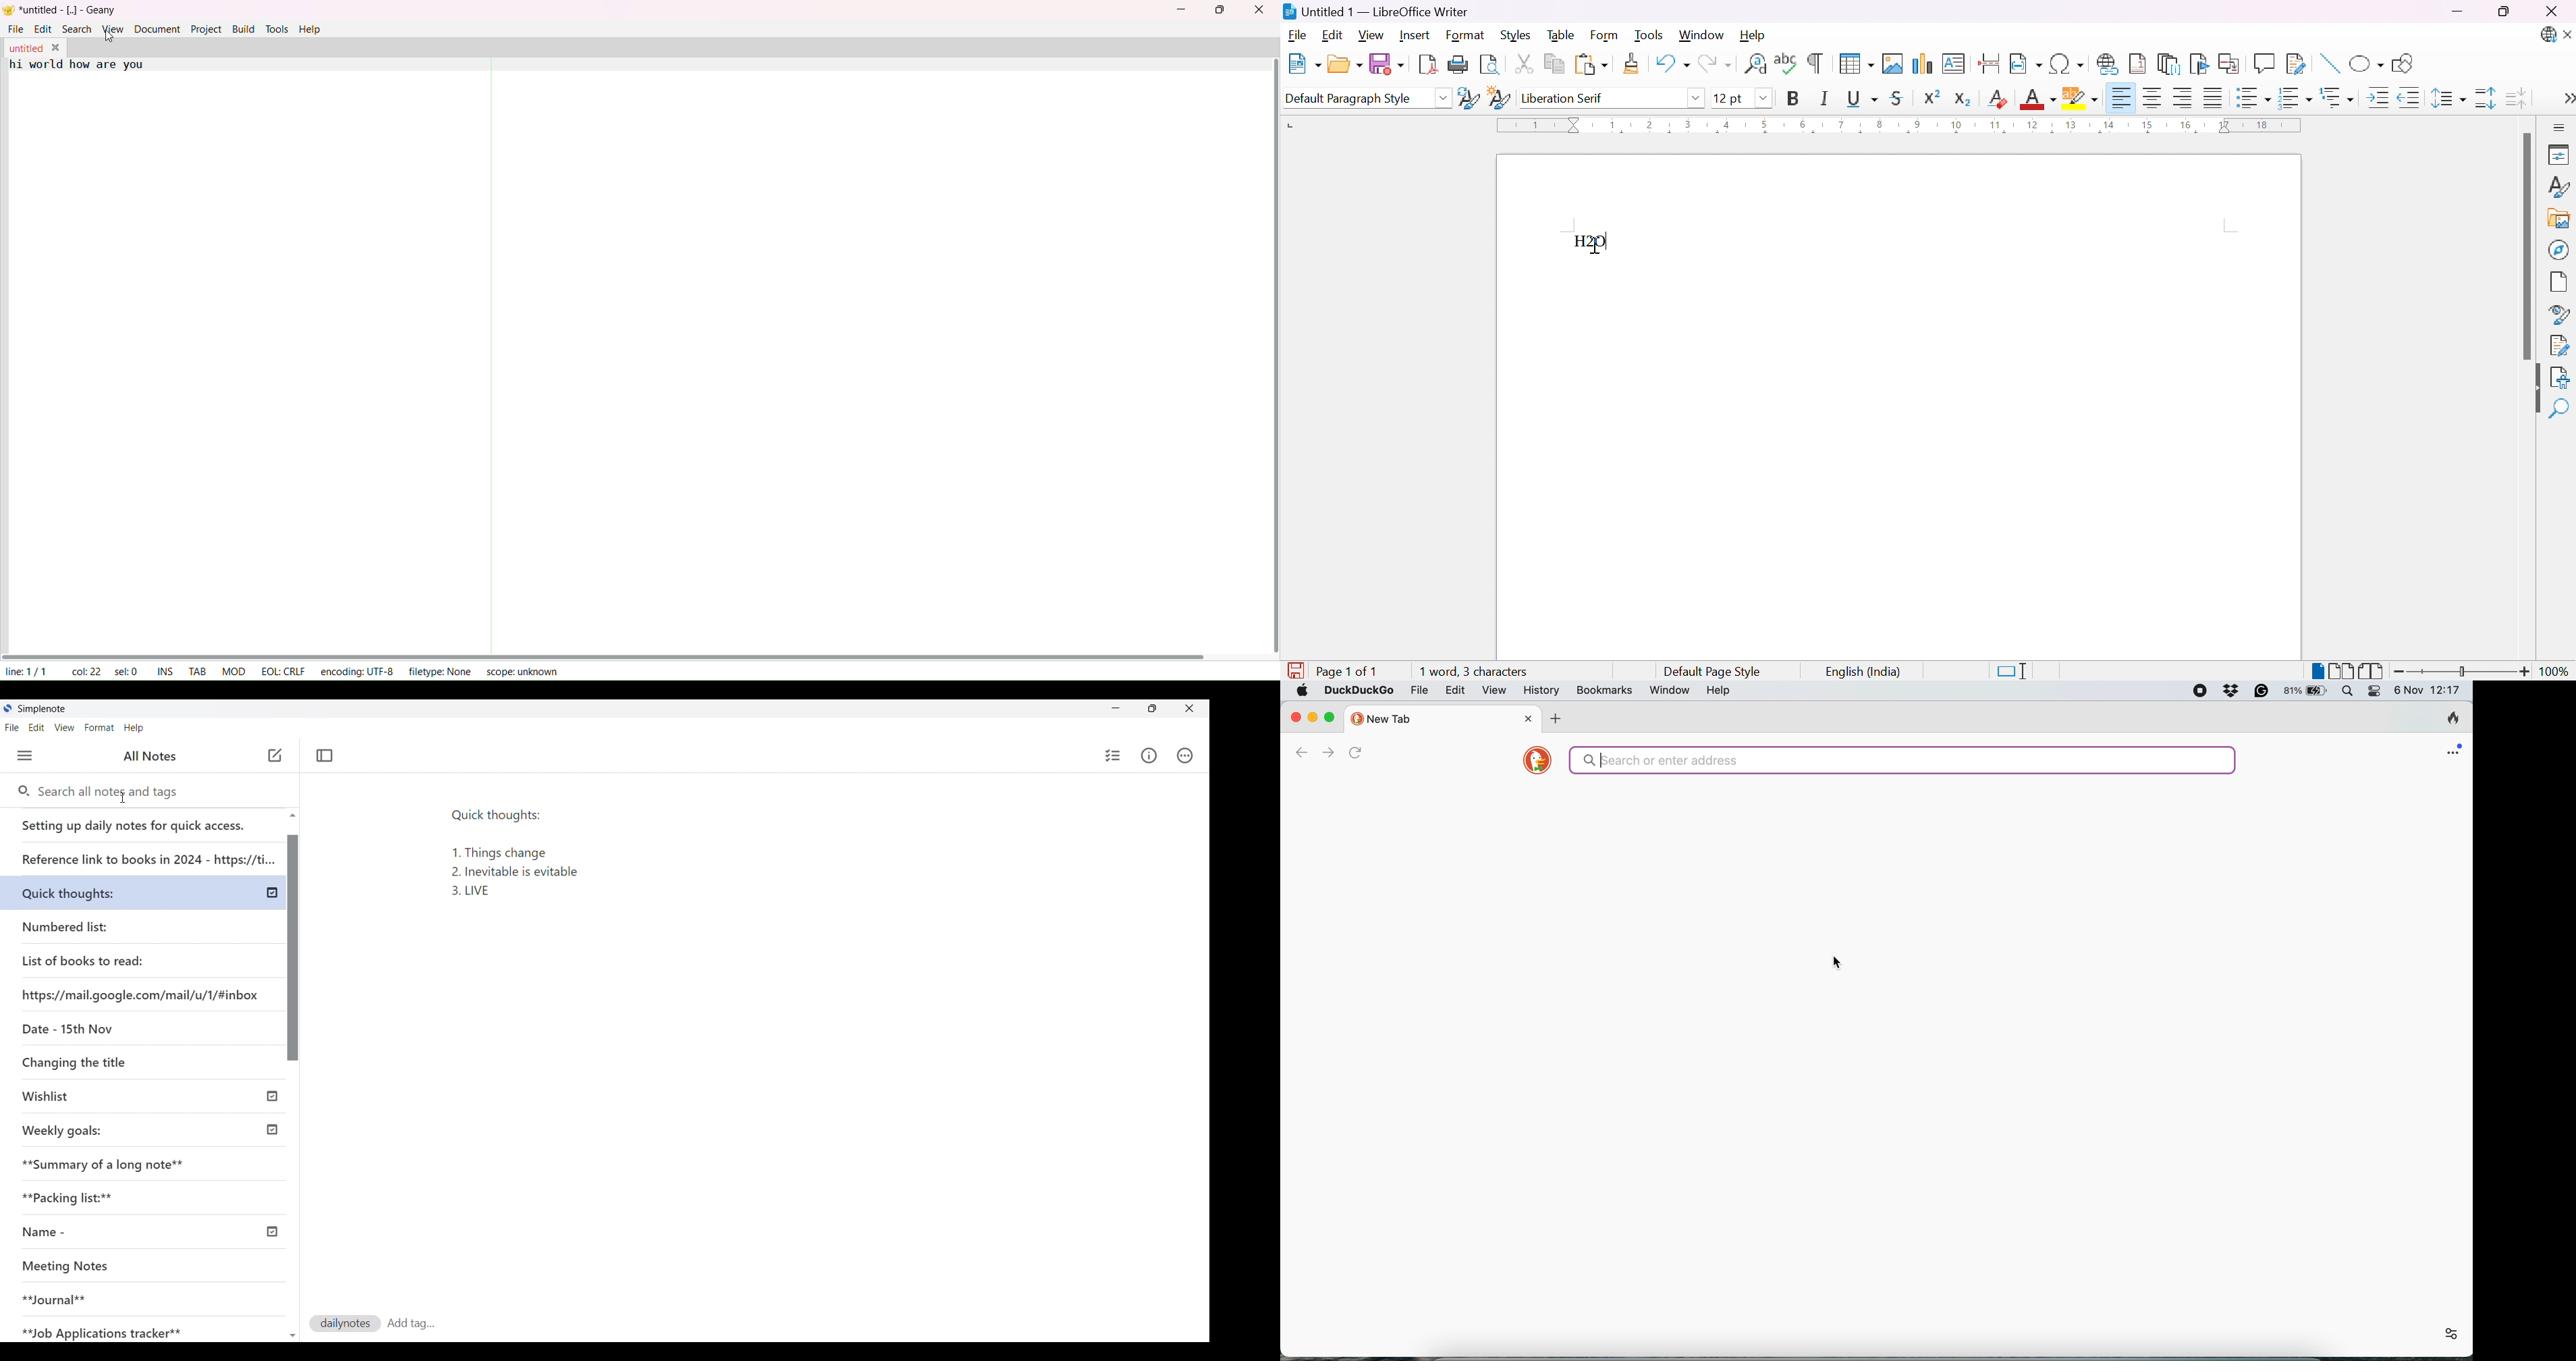 The width and height of the screenshot is (2576, 1372). Describe the element at coordinates (1671, 67) in the screenshot. I see `Undo` at that location.